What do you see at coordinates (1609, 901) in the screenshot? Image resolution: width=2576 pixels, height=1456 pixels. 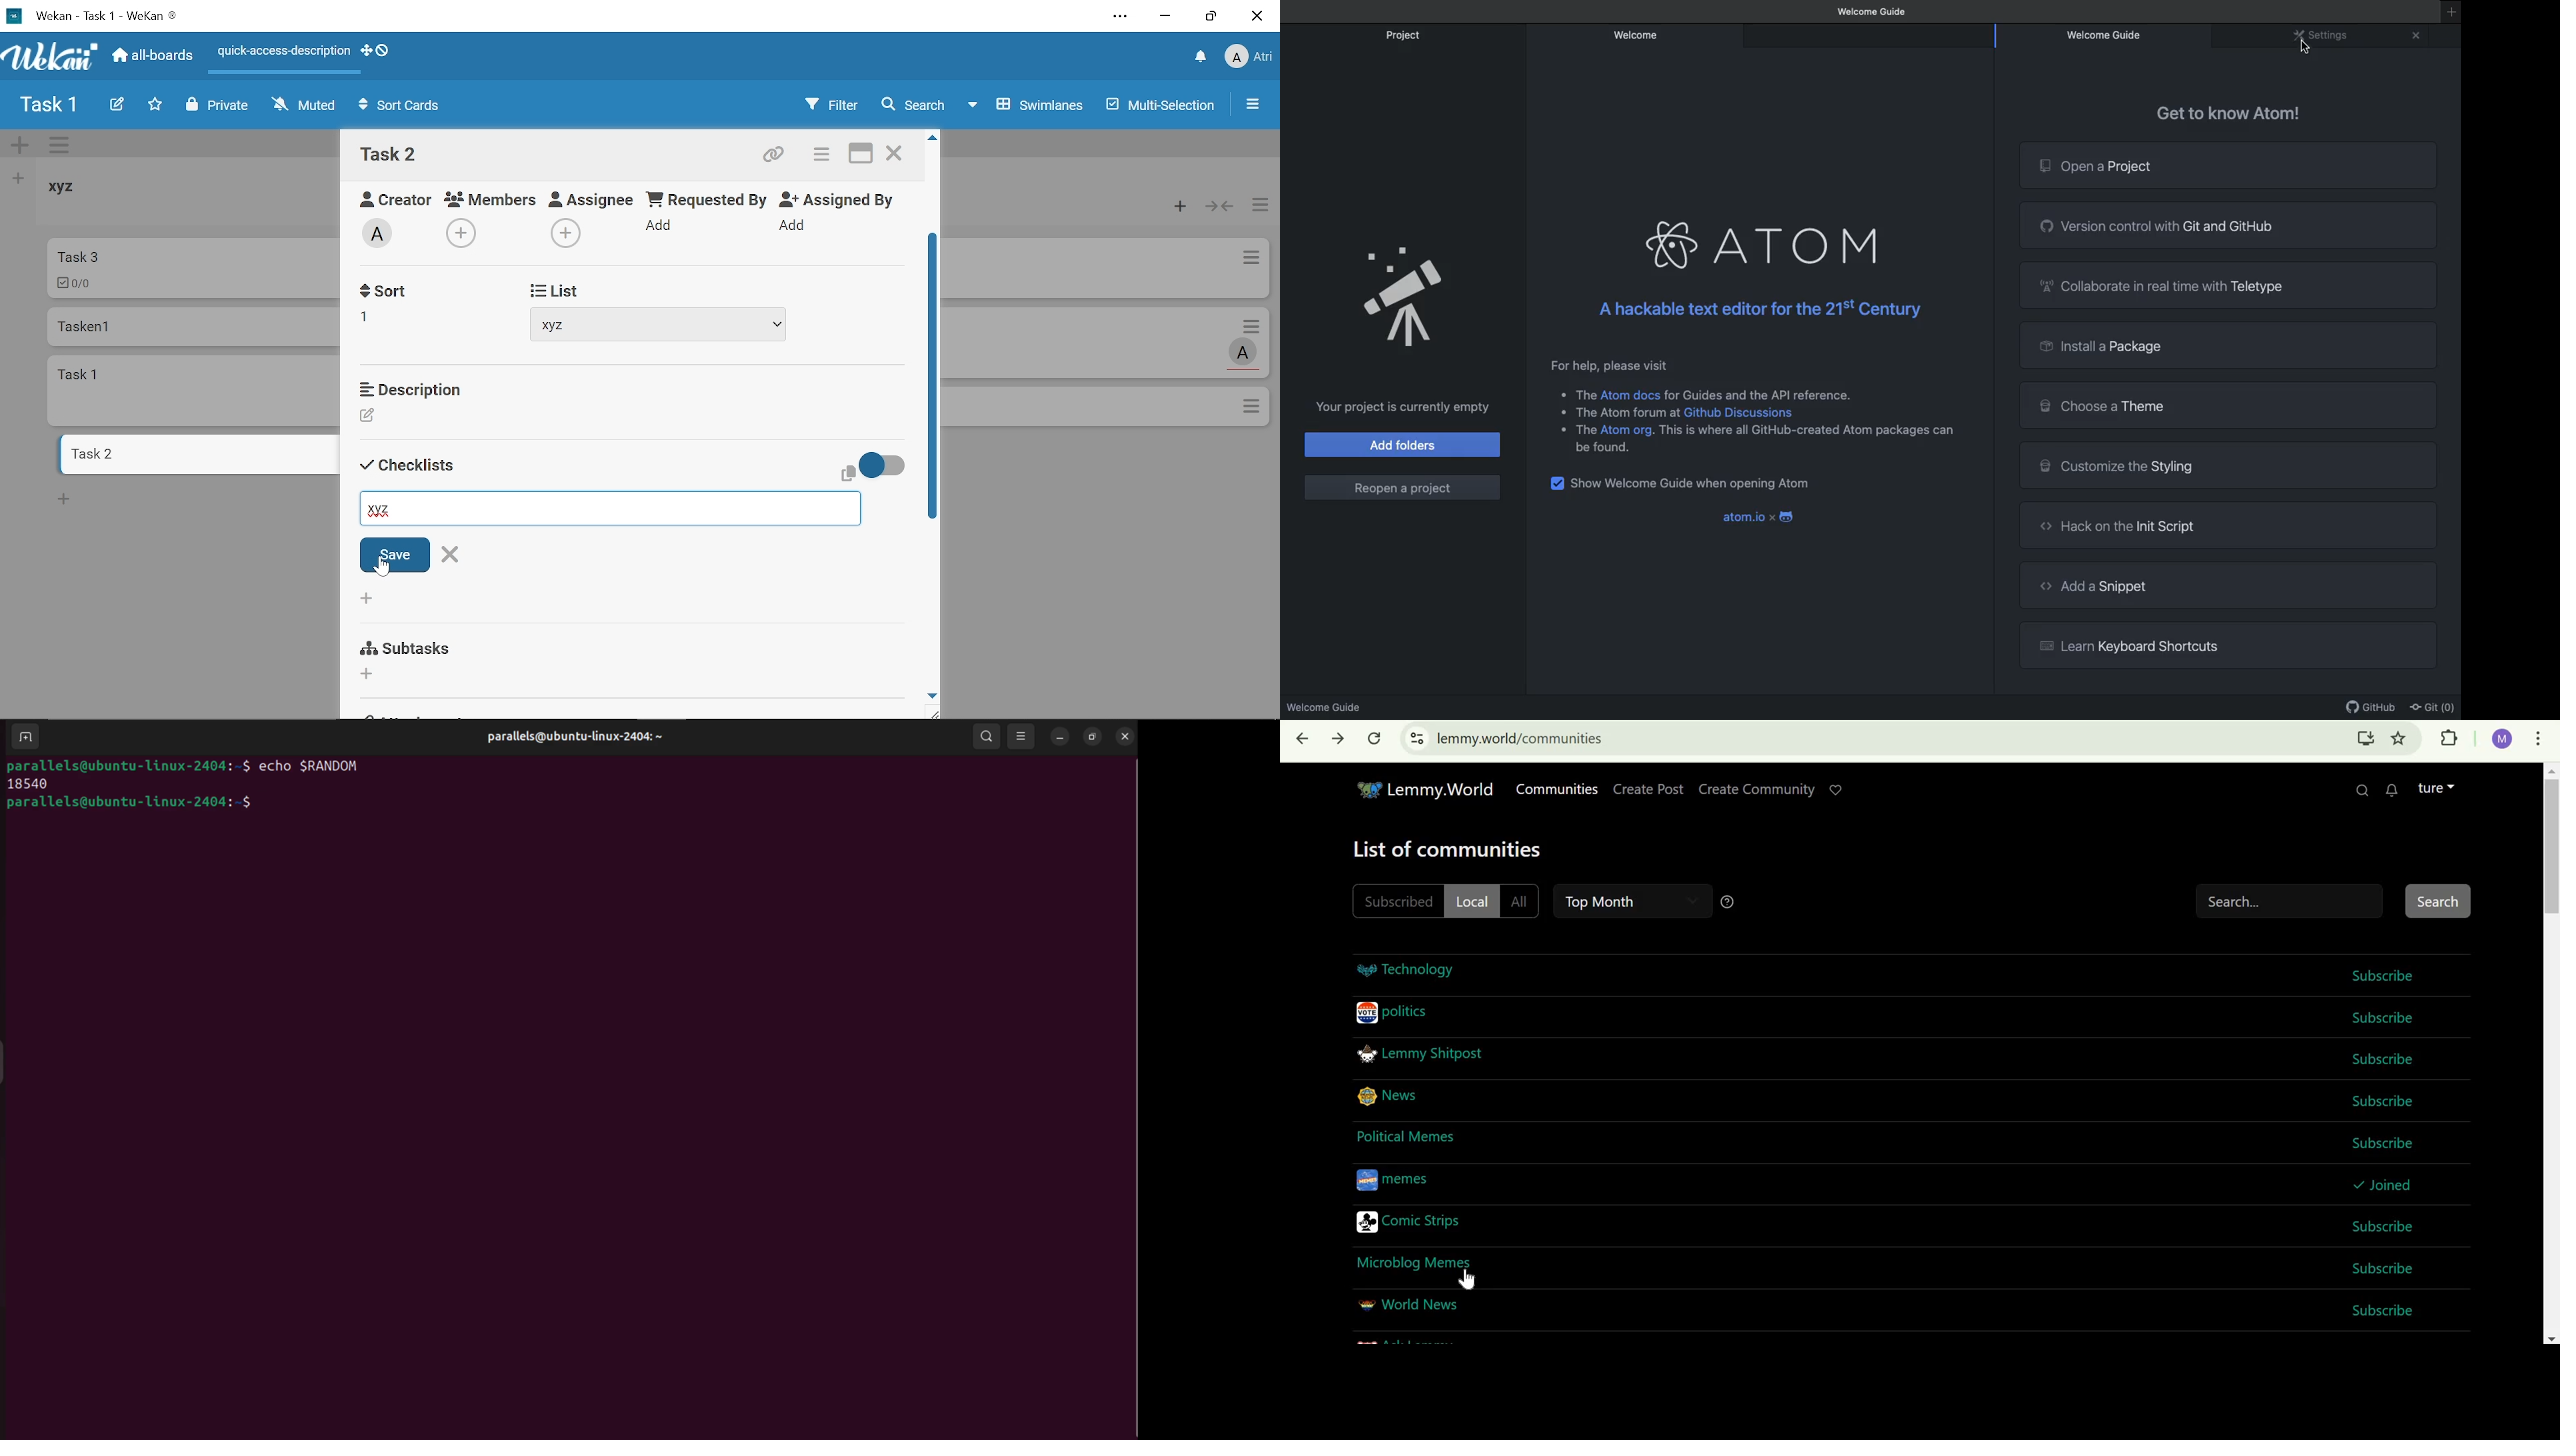 I see `Top month` at bounding box center [1609, 901].